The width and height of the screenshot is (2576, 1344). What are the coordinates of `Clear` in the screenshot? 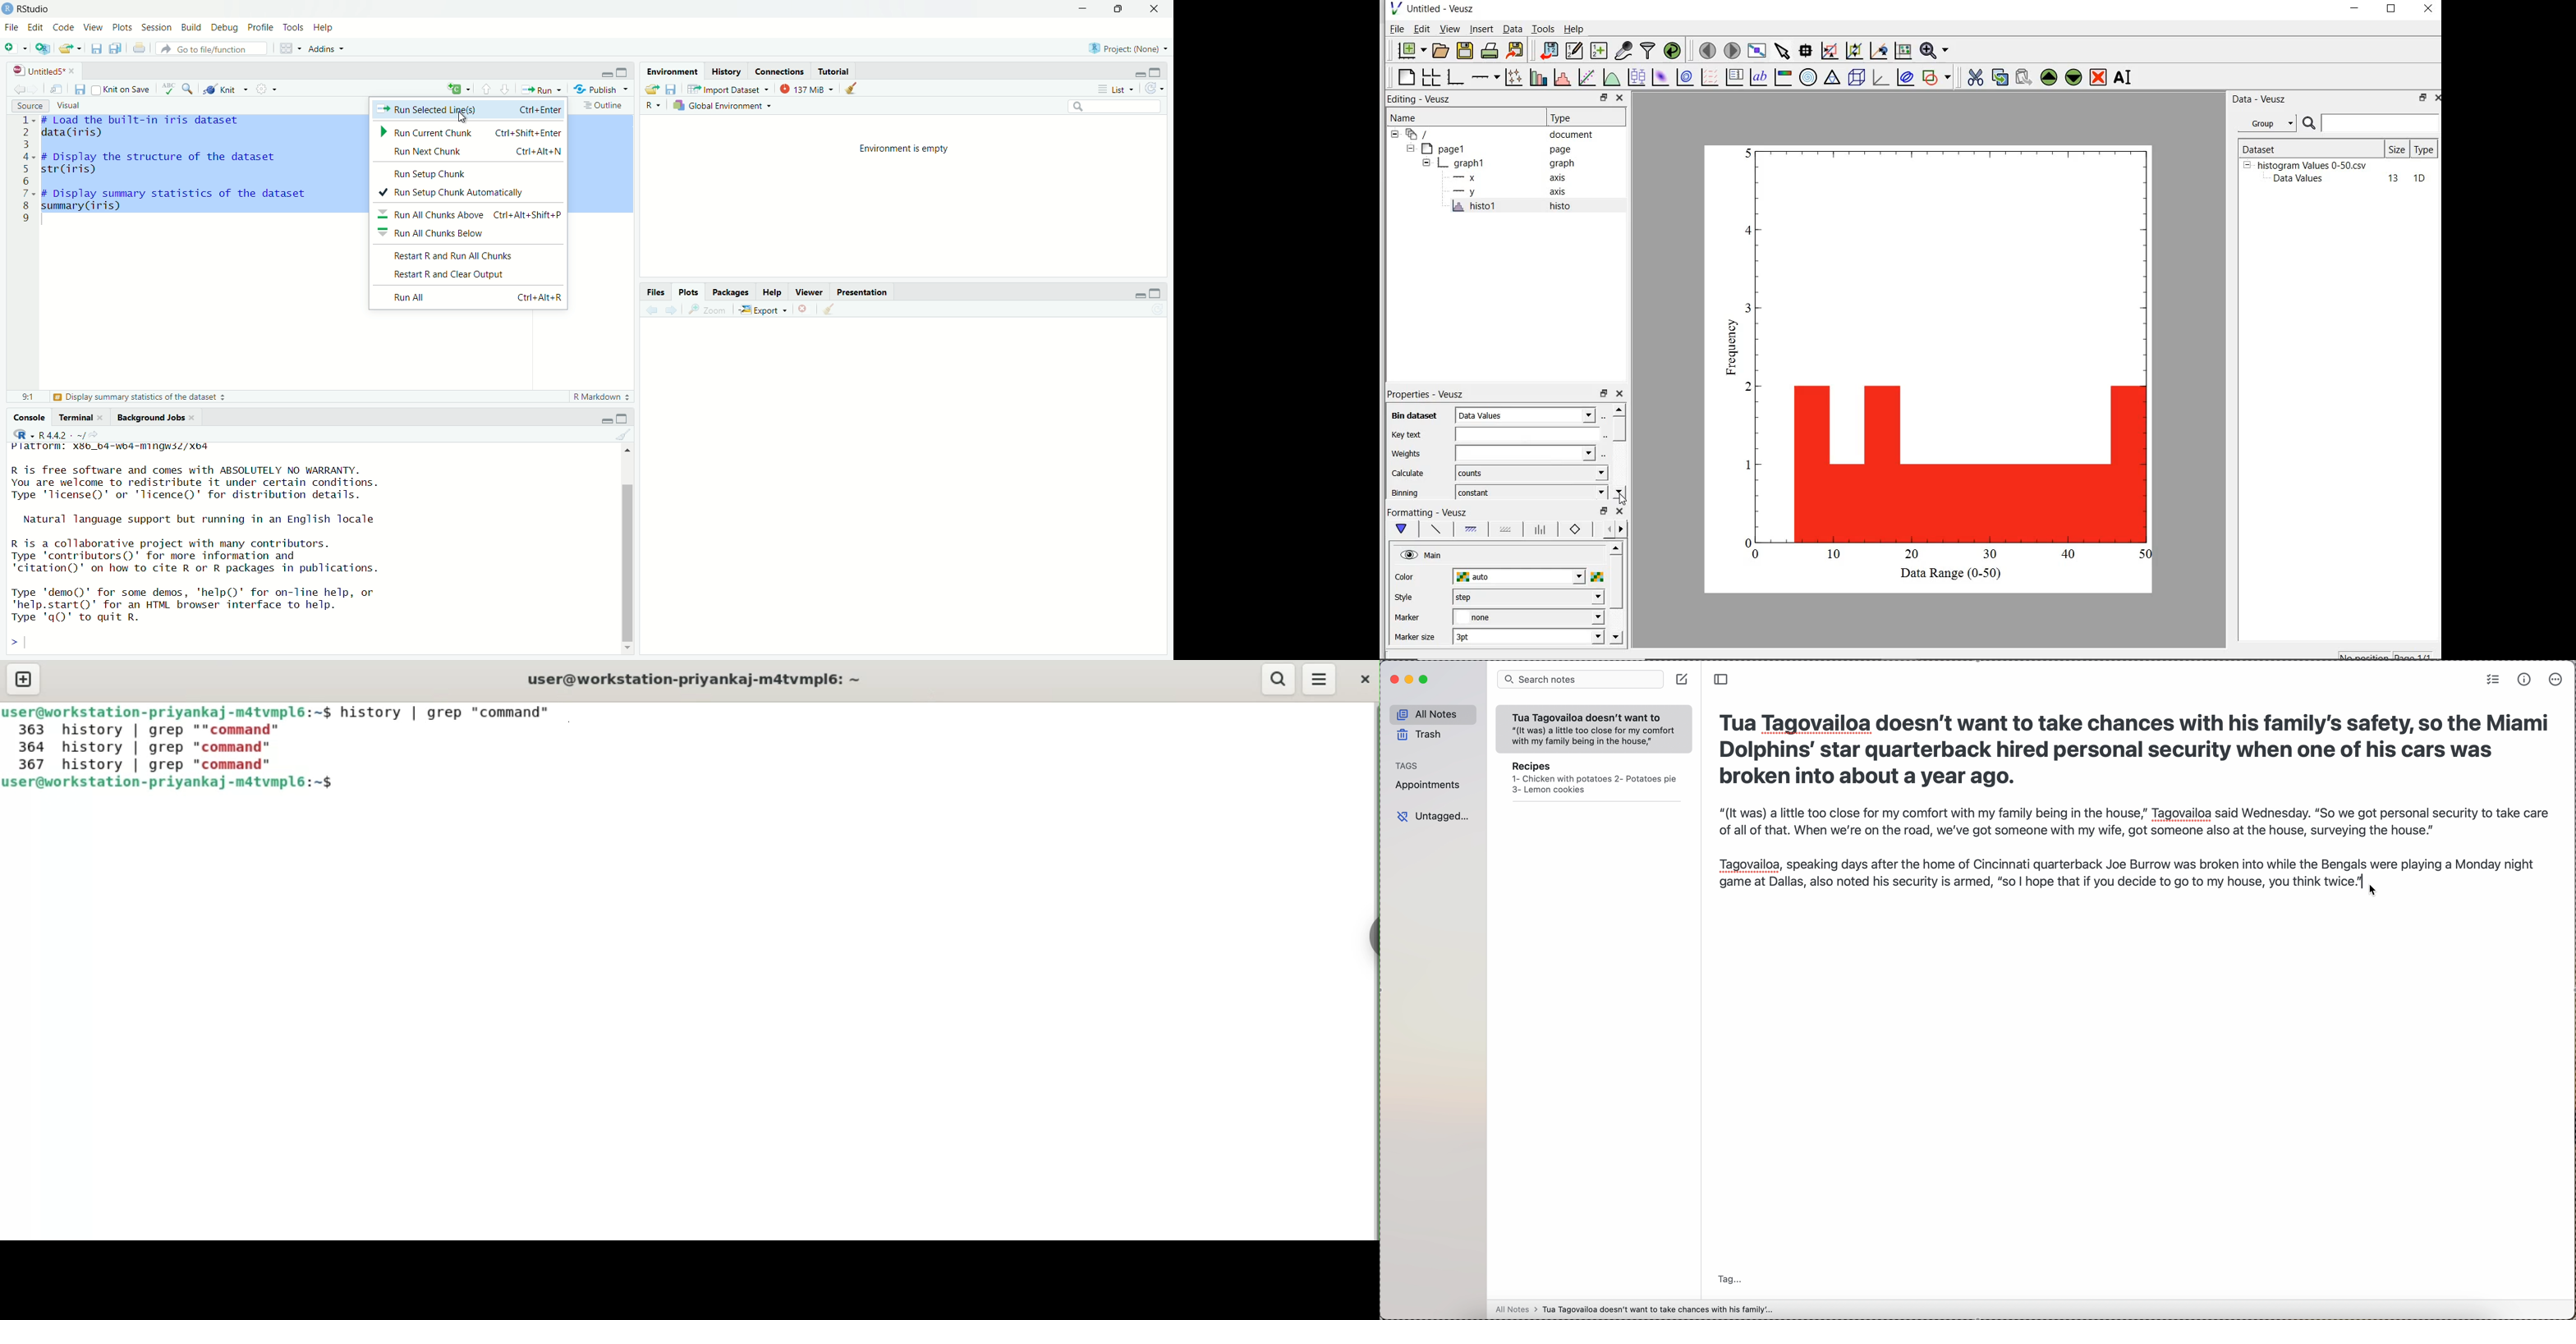 It's located at (853, 89).